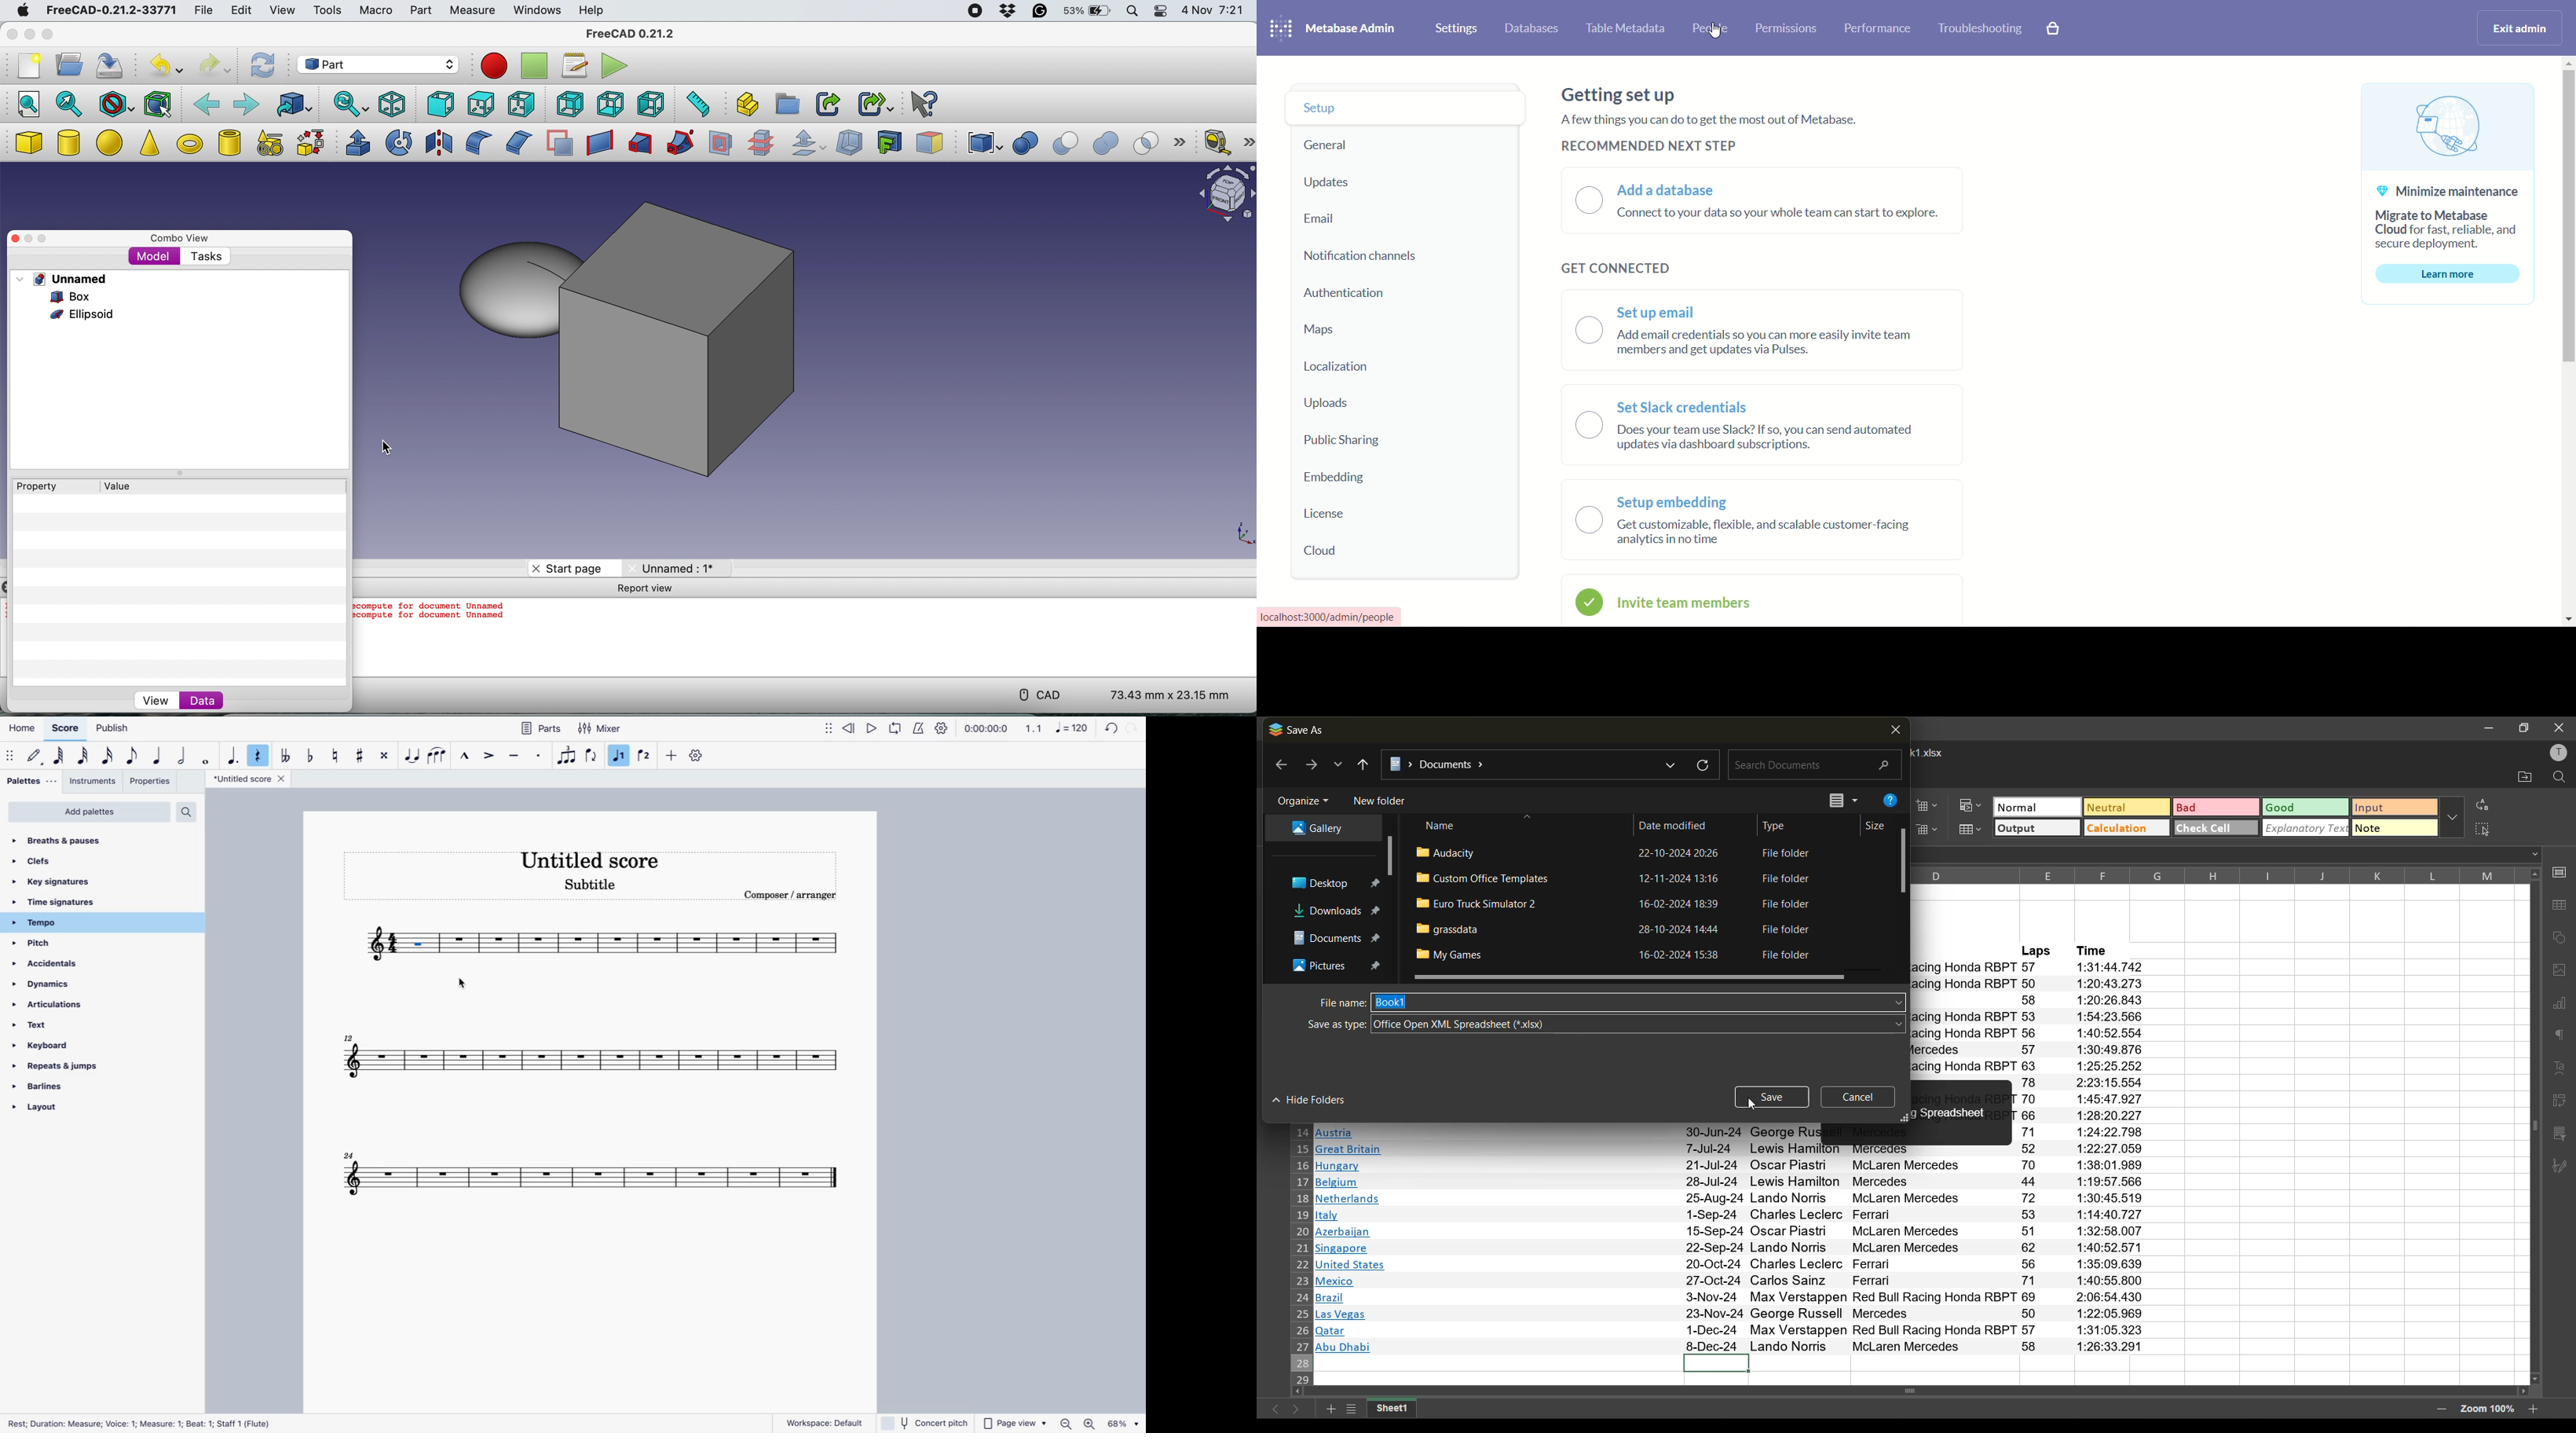 The width and height of the screenshot is (2576, 1456). I want to click on cloud, so click(1325, 551).